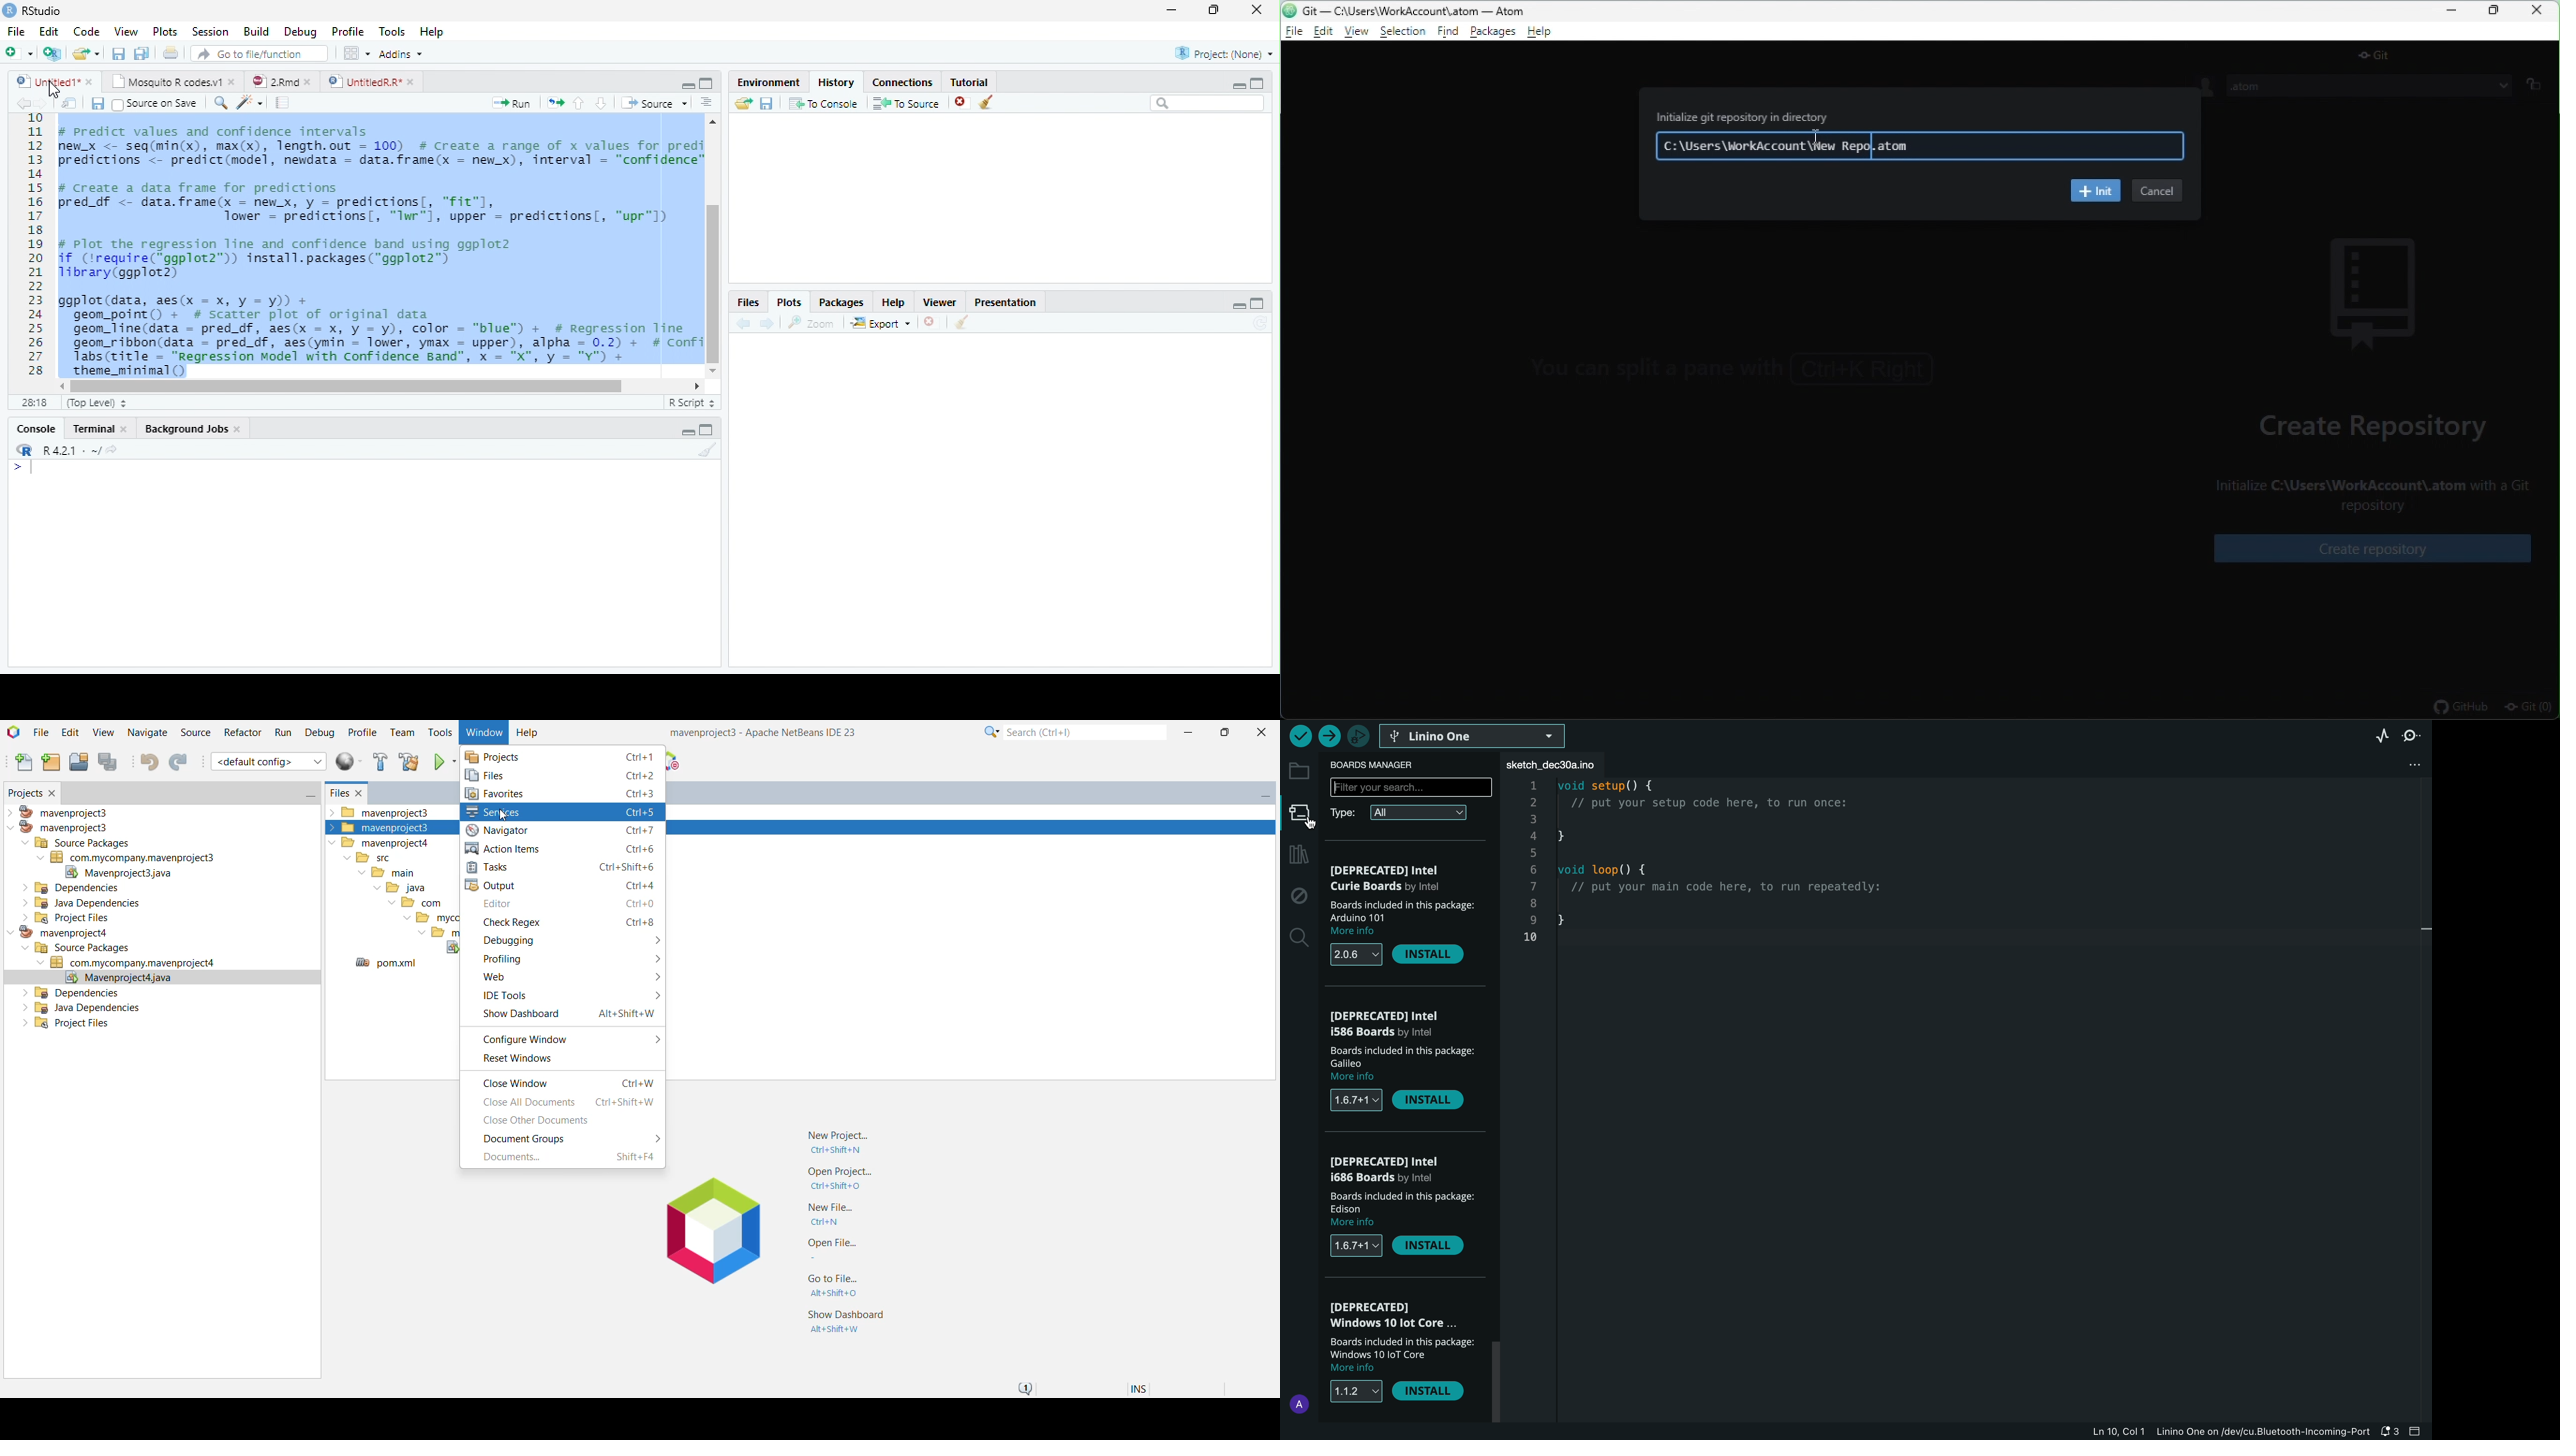 This screenshot has width=2576, height=1456. I want to click on file information, so click(2210, 1432).